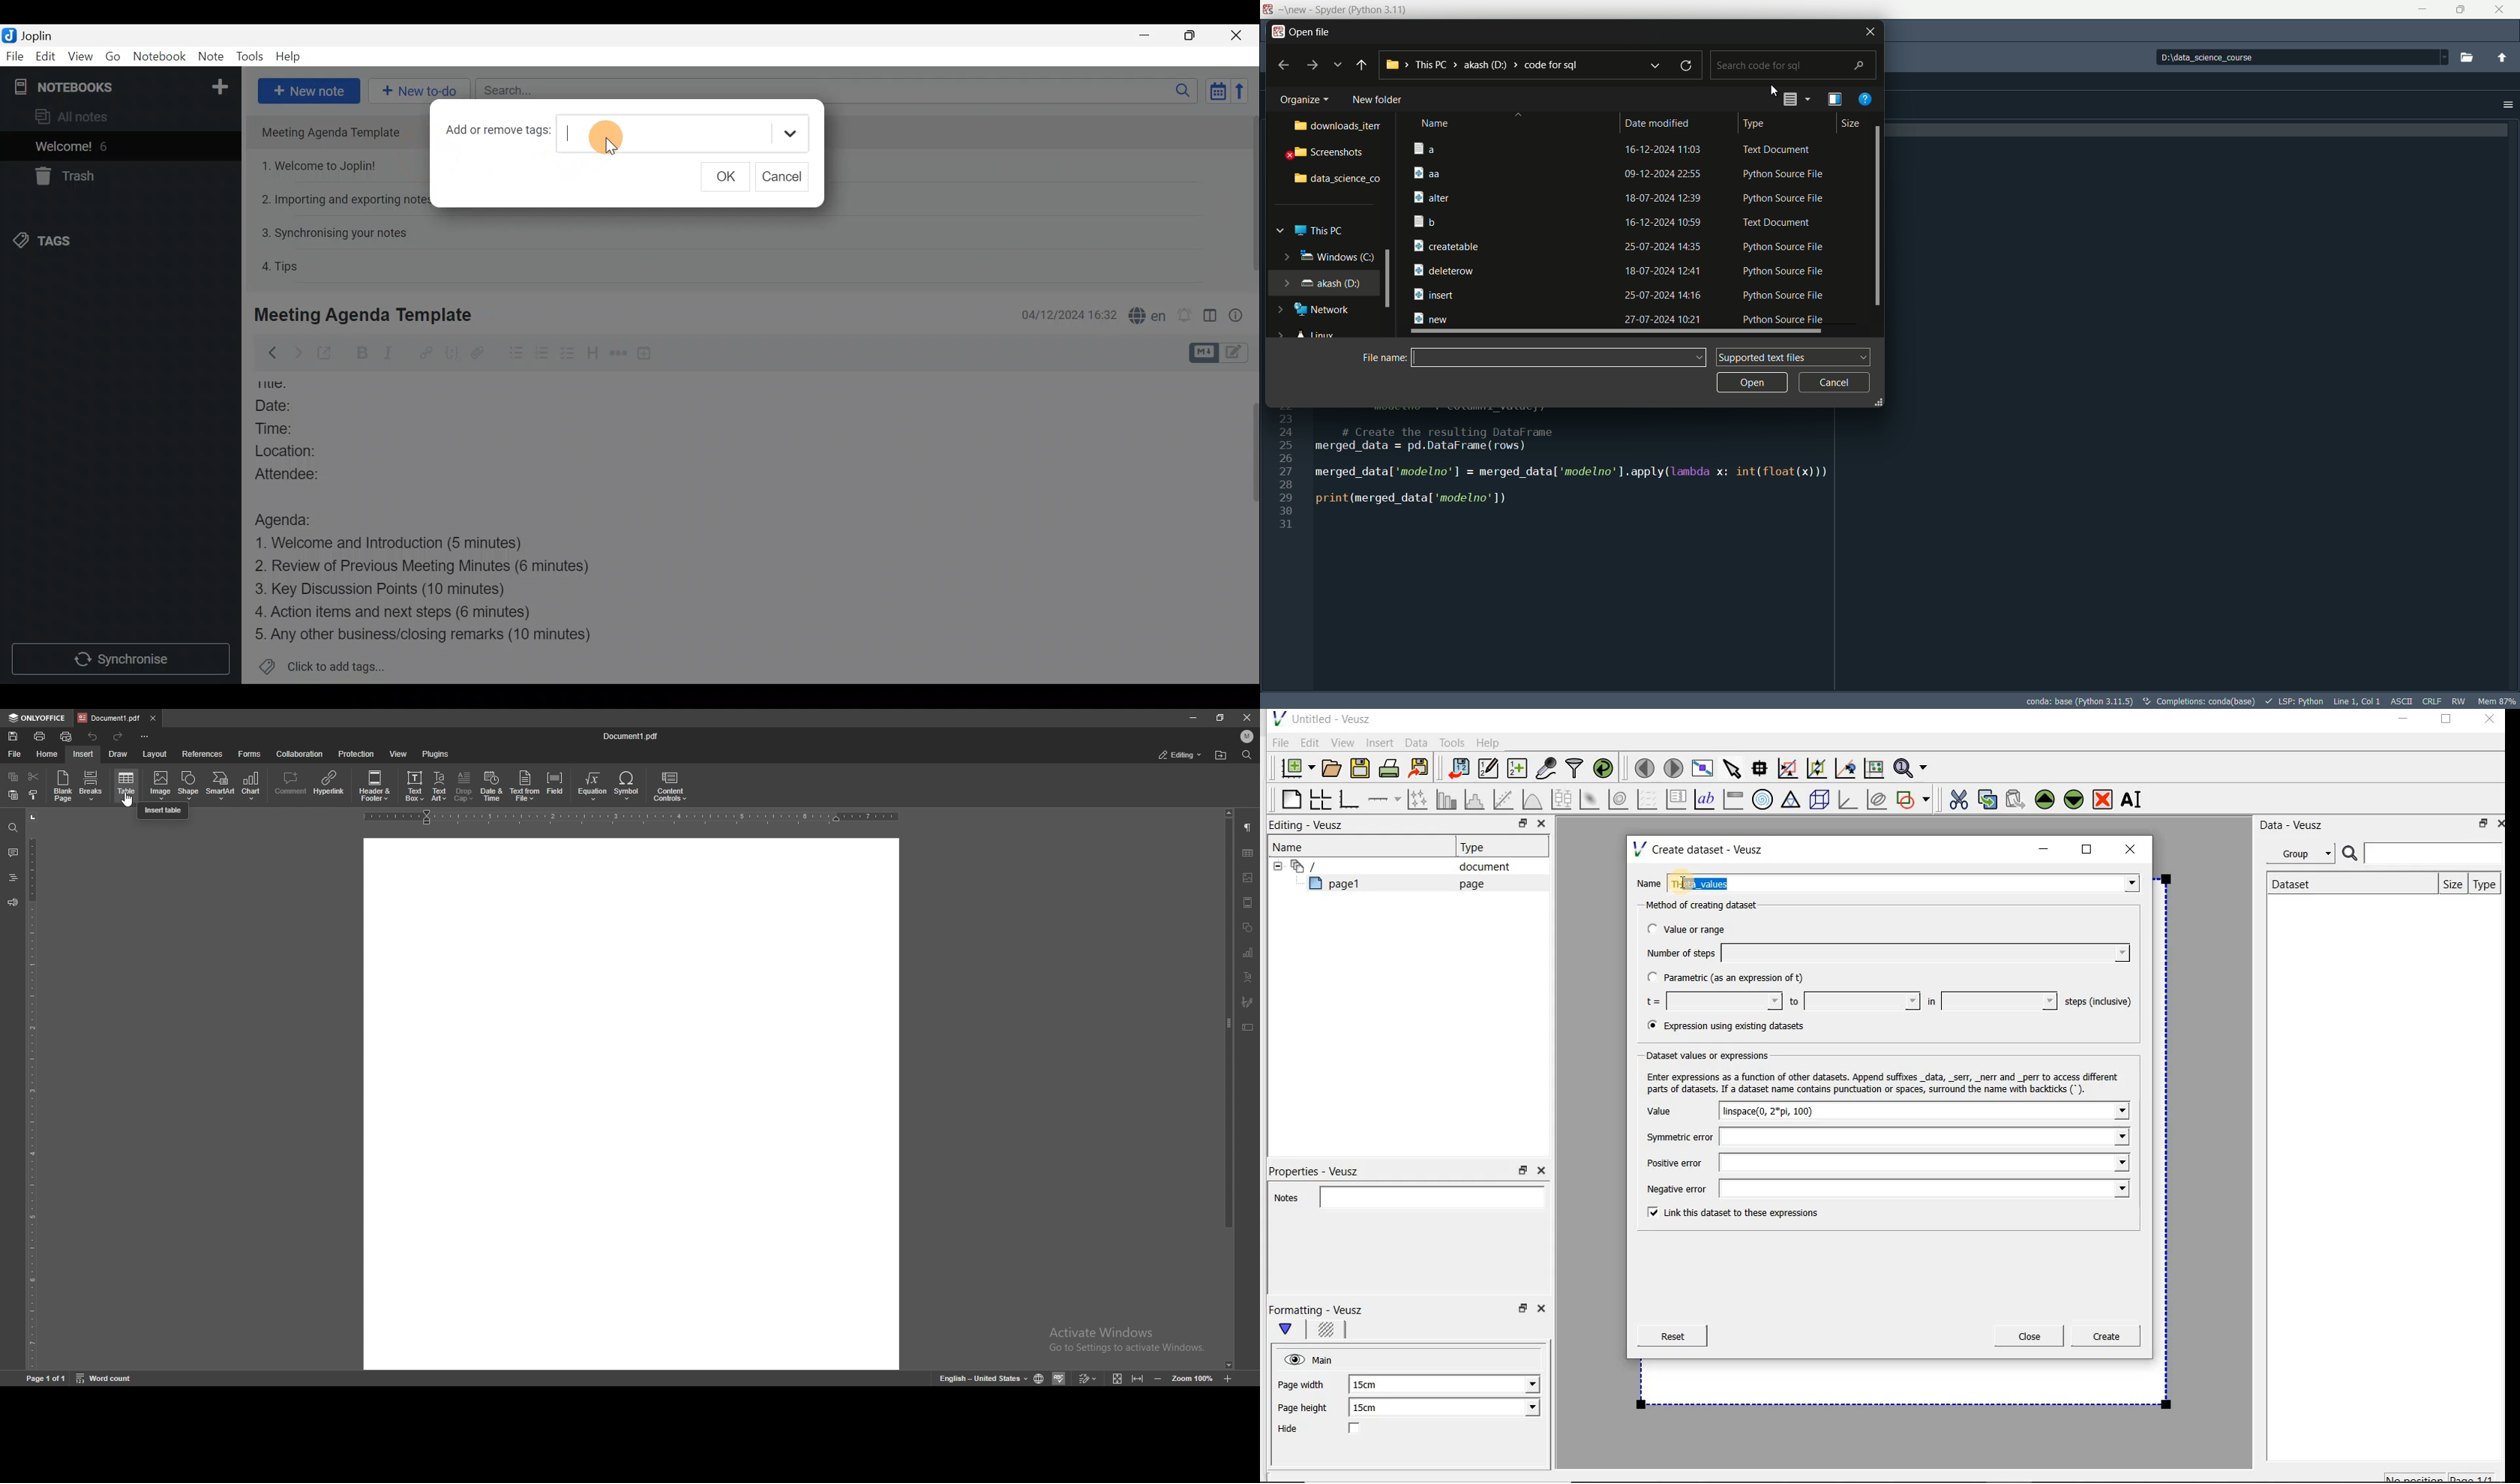 Image resolution: width=2520 pixels, height=1484 pixels. Describe the element at coordinates (1325, 1358) in the screenshot. I see `Main` at that location.